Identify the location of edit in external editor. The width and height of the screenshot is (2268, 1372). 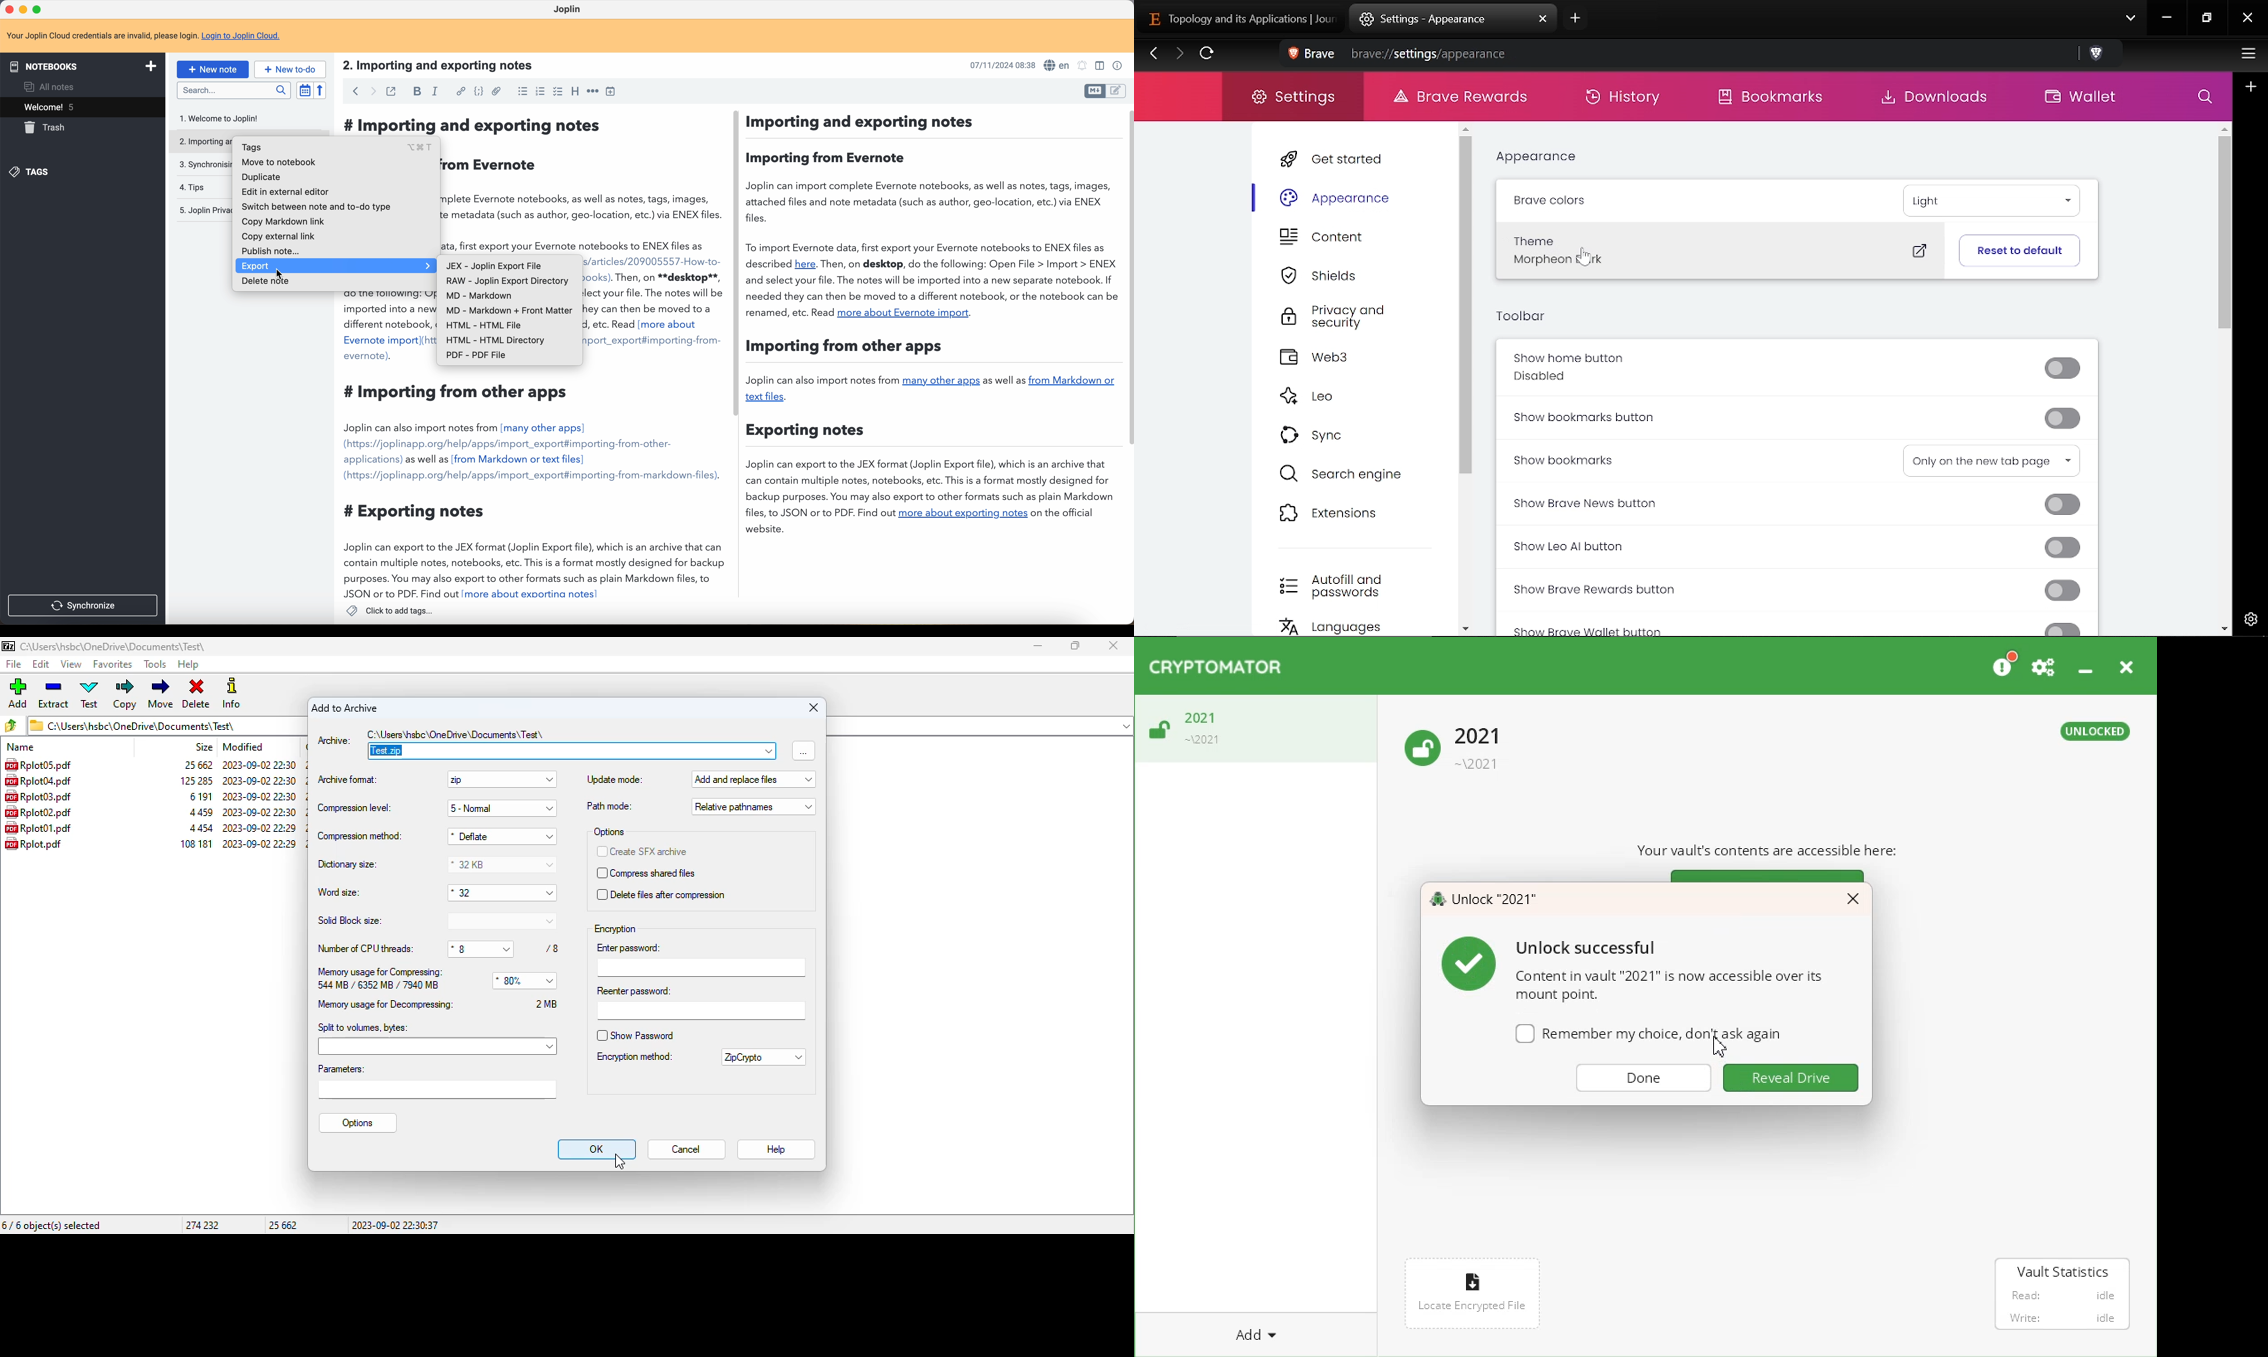
(285, 192).